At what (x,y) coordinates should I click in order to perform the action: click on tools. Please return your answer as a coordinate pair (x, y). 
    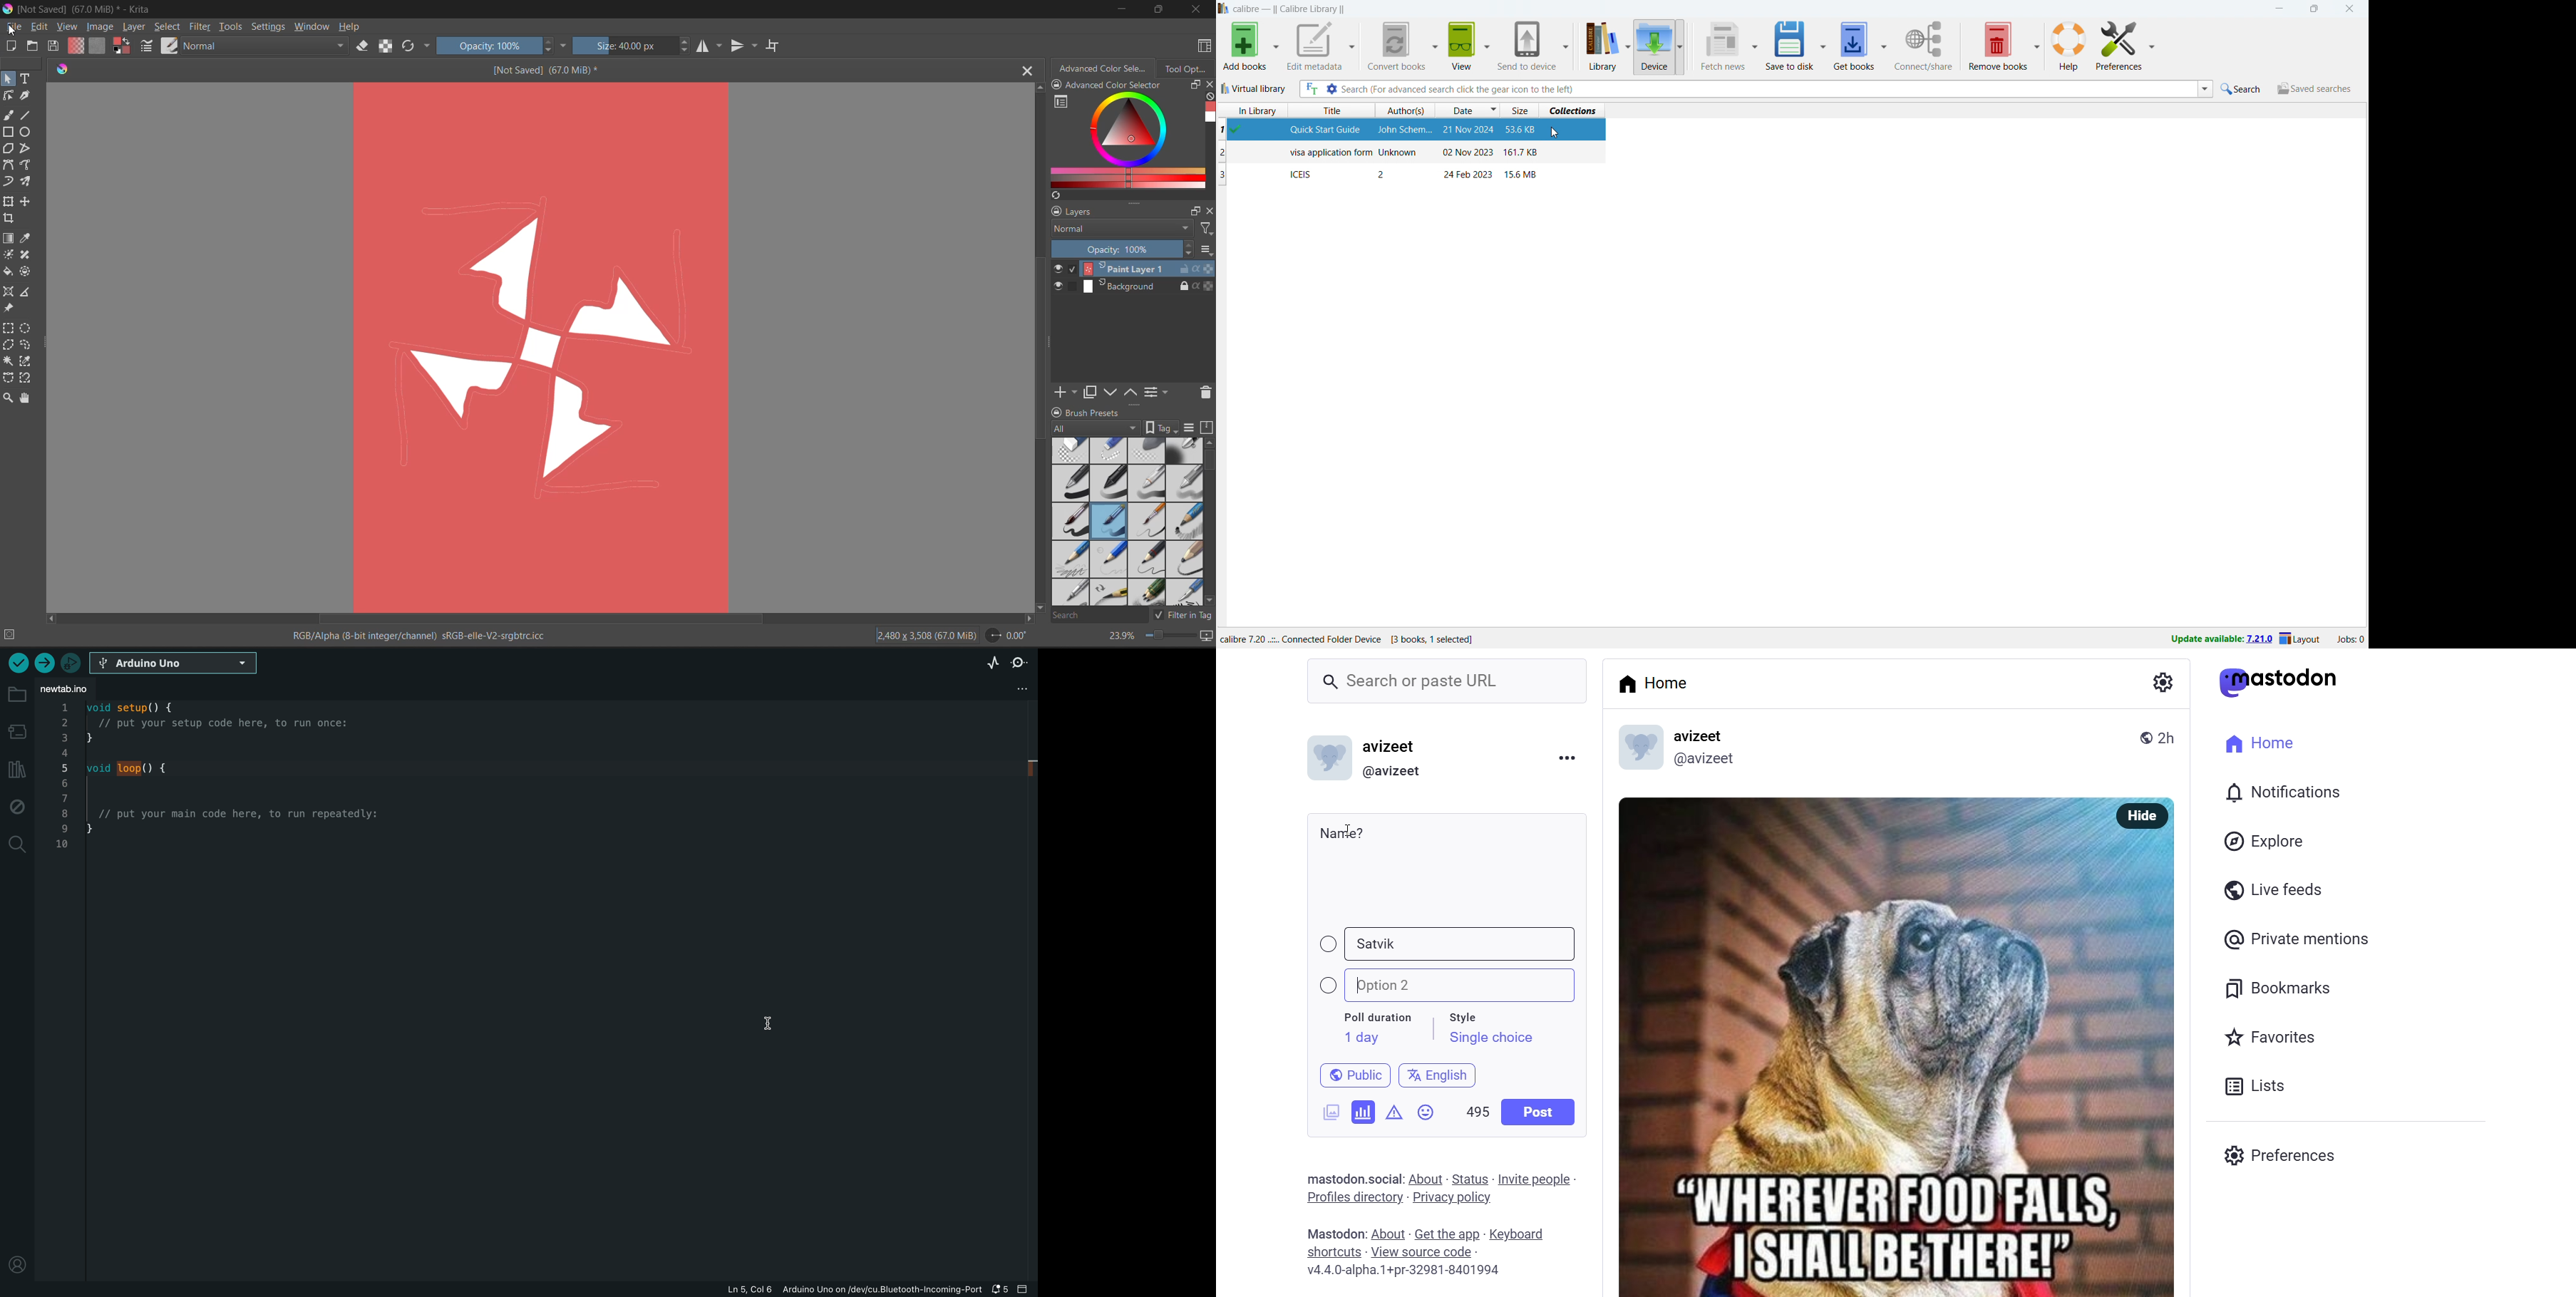
    Looking at the image, I should click on (231, 27).